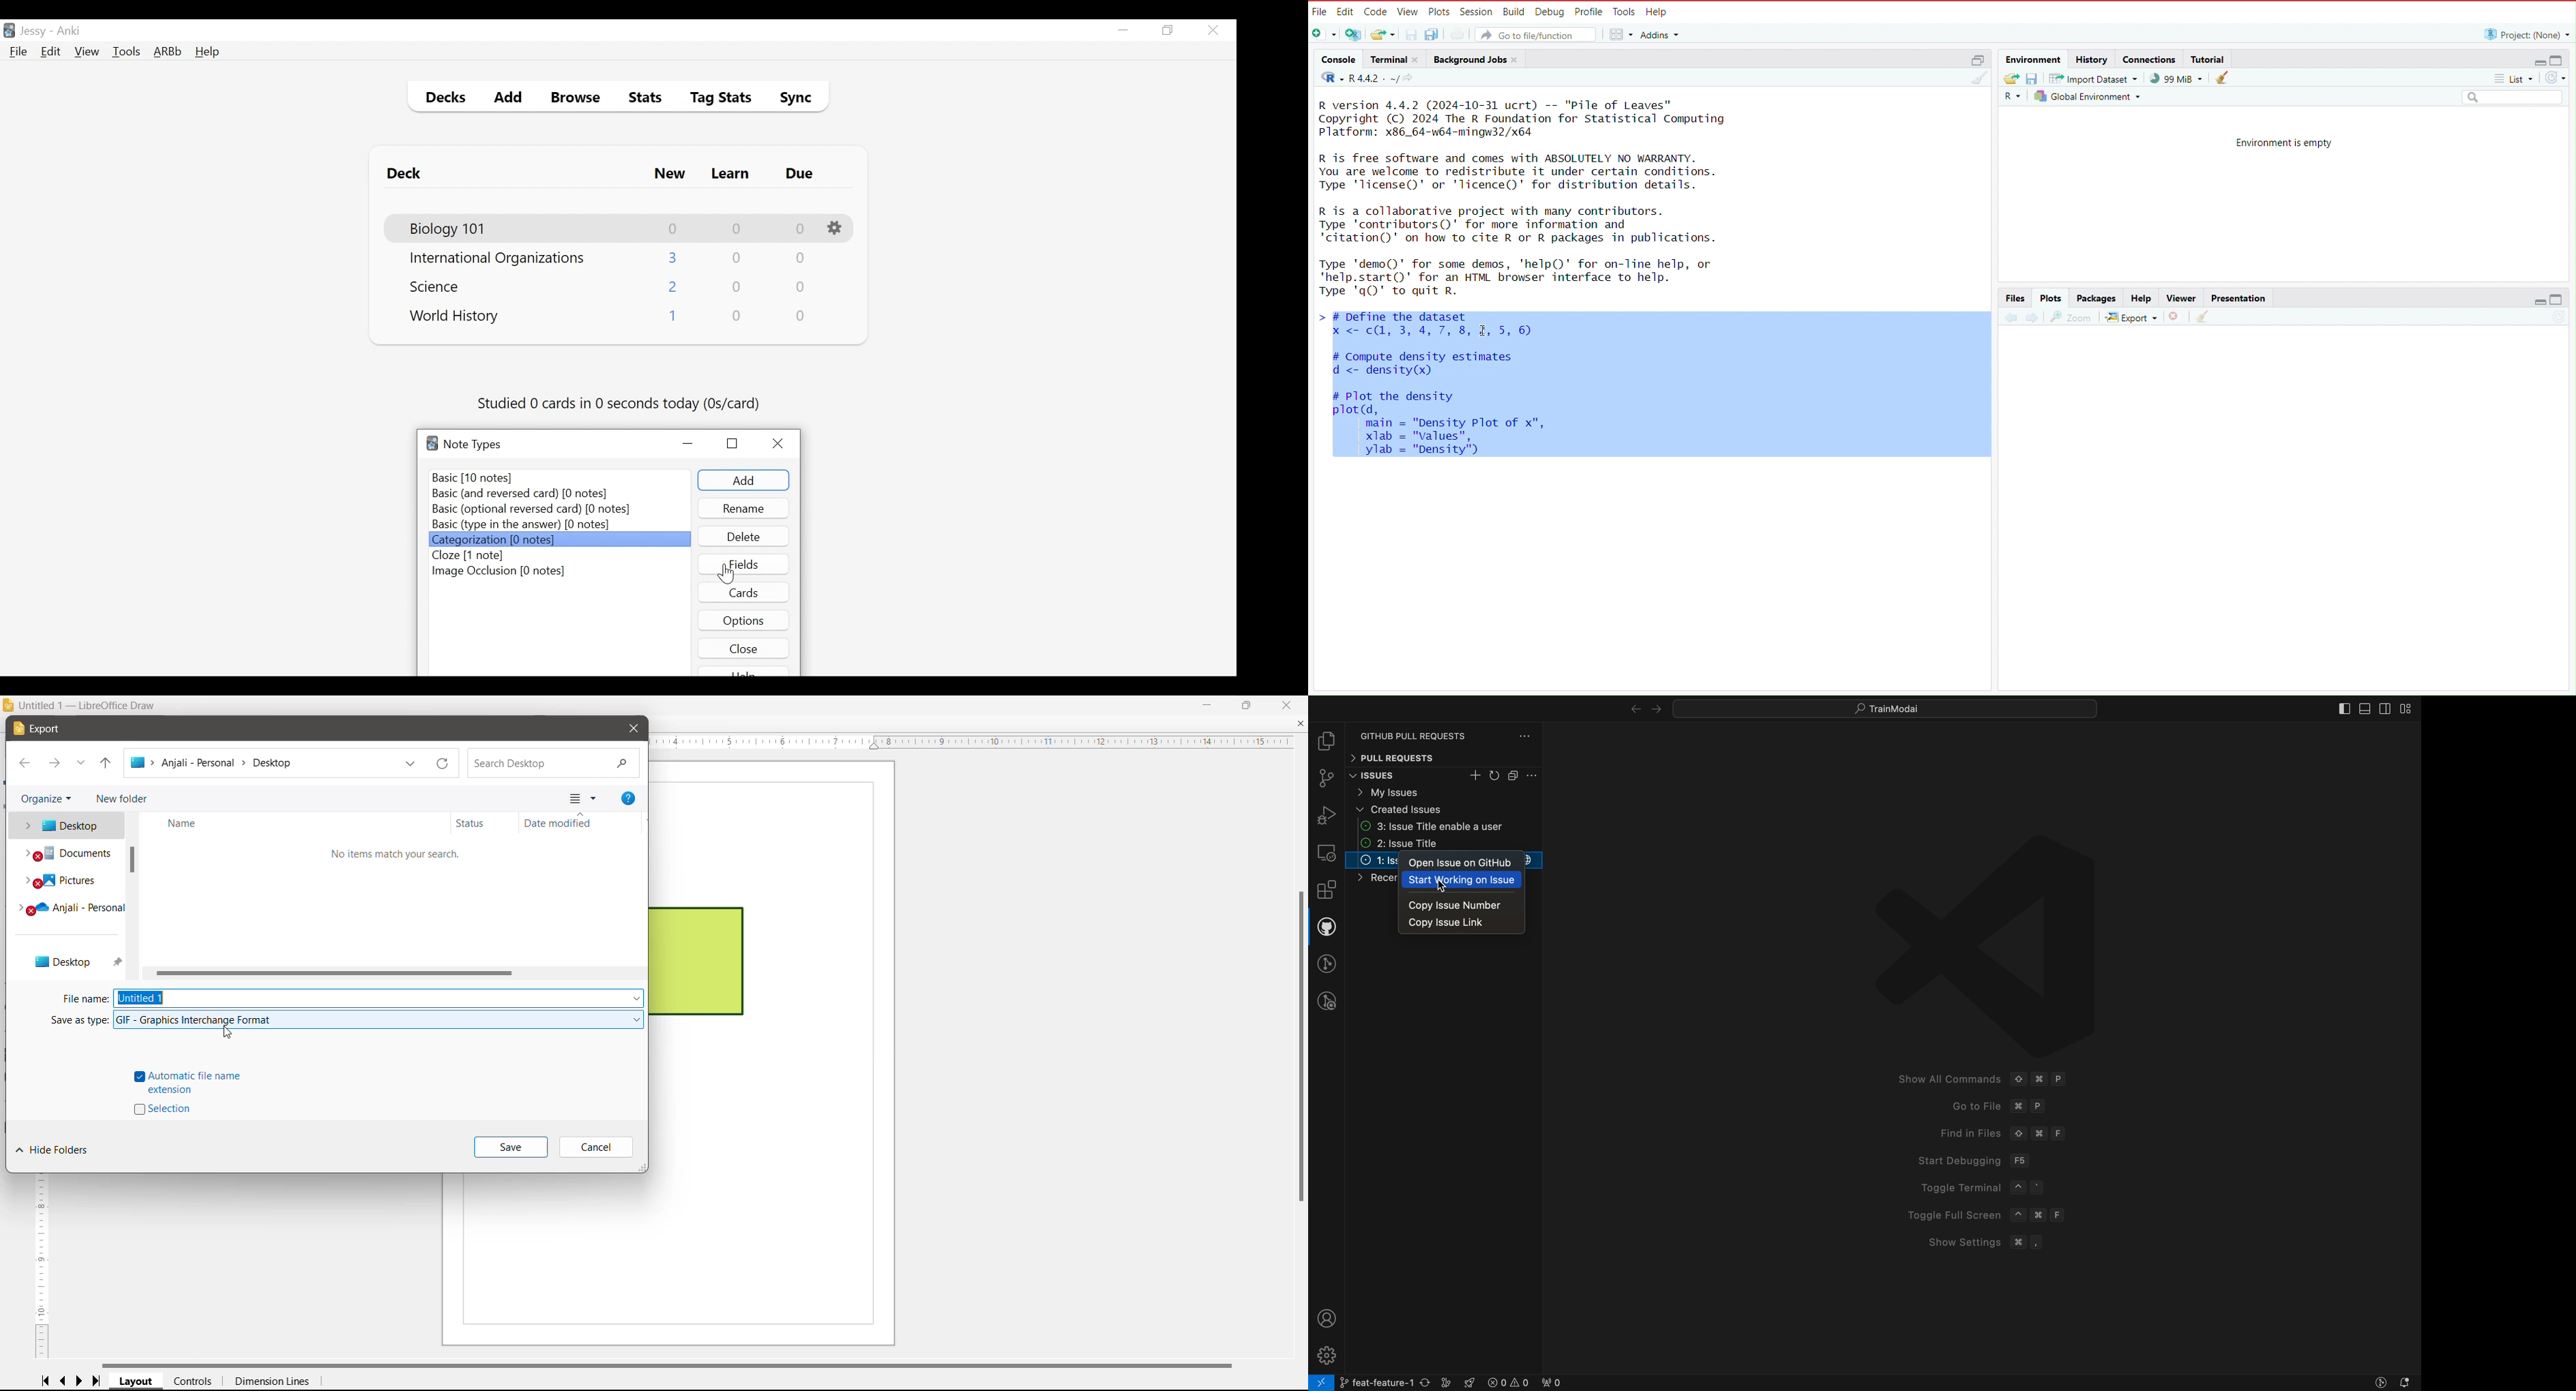 The height and width of the screenshot is (1400, 2576). What do you see at coordinates (2032, 80) in the screenshot?
I see `save workspace as` at bounding box center [2032, 80].